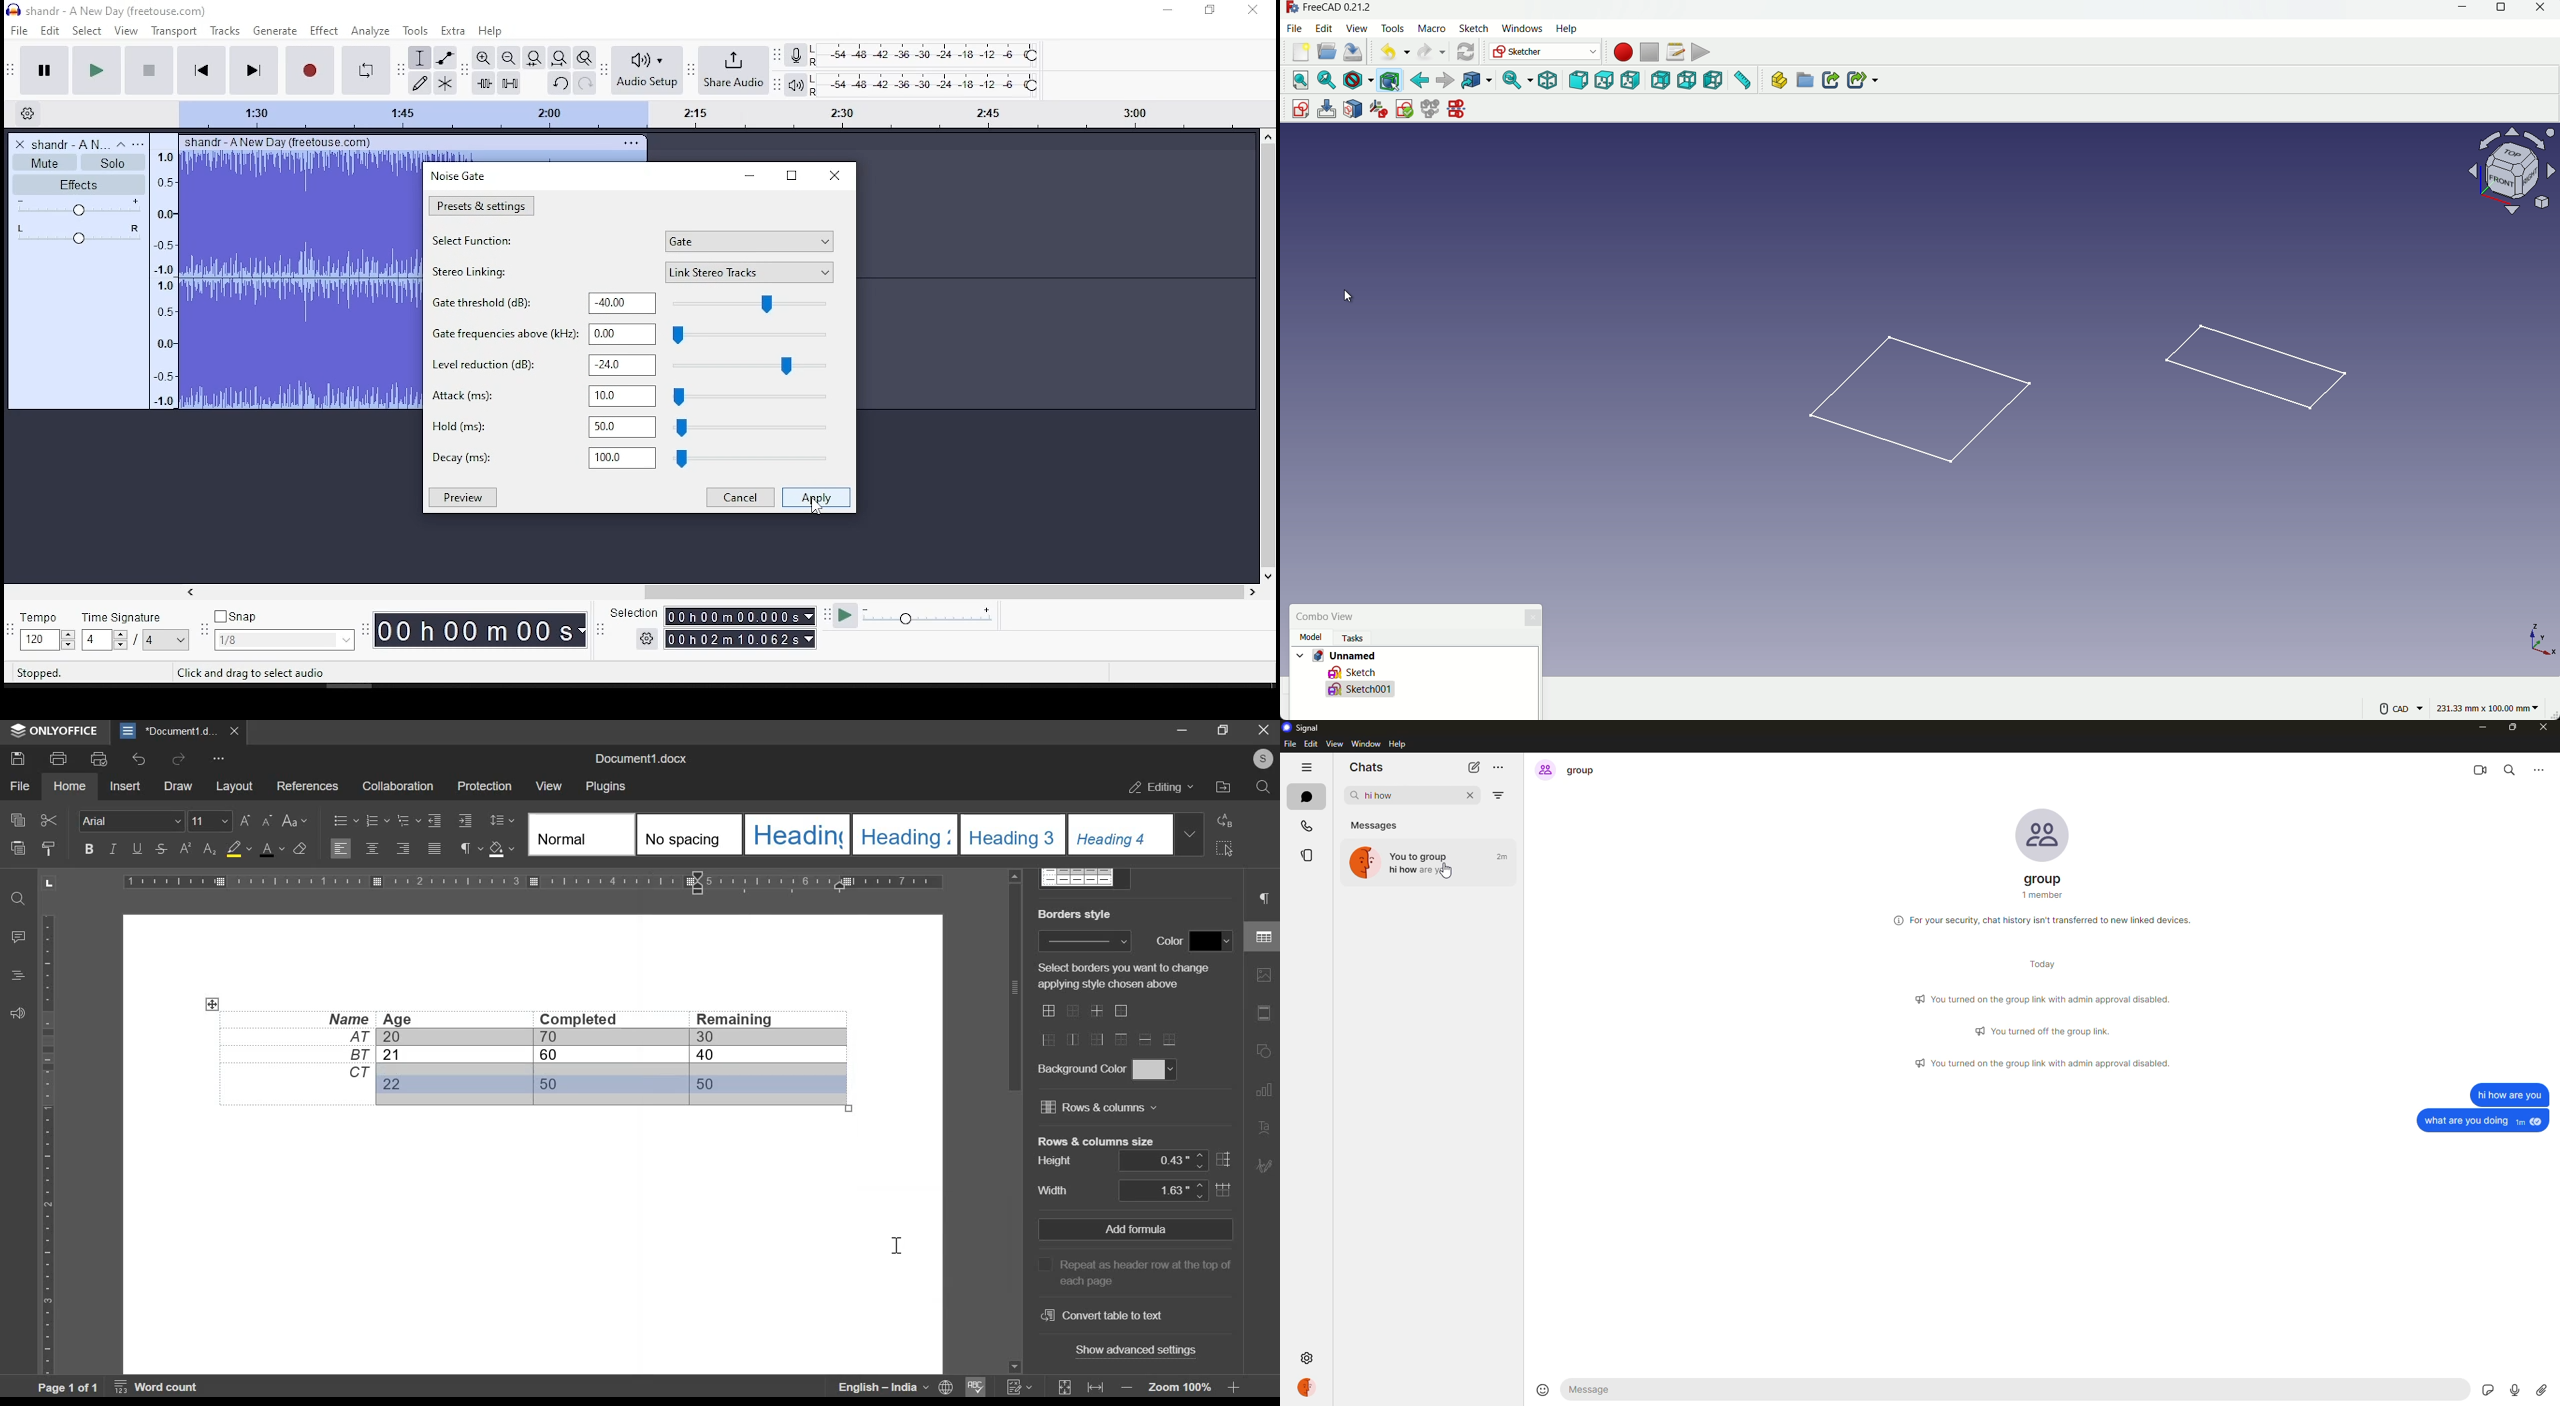 The image size is (2576, 1428). What do you see at coordinates (163, 282) in the screenshot?
I see `frequency scale` at bounding box center [163, 282].